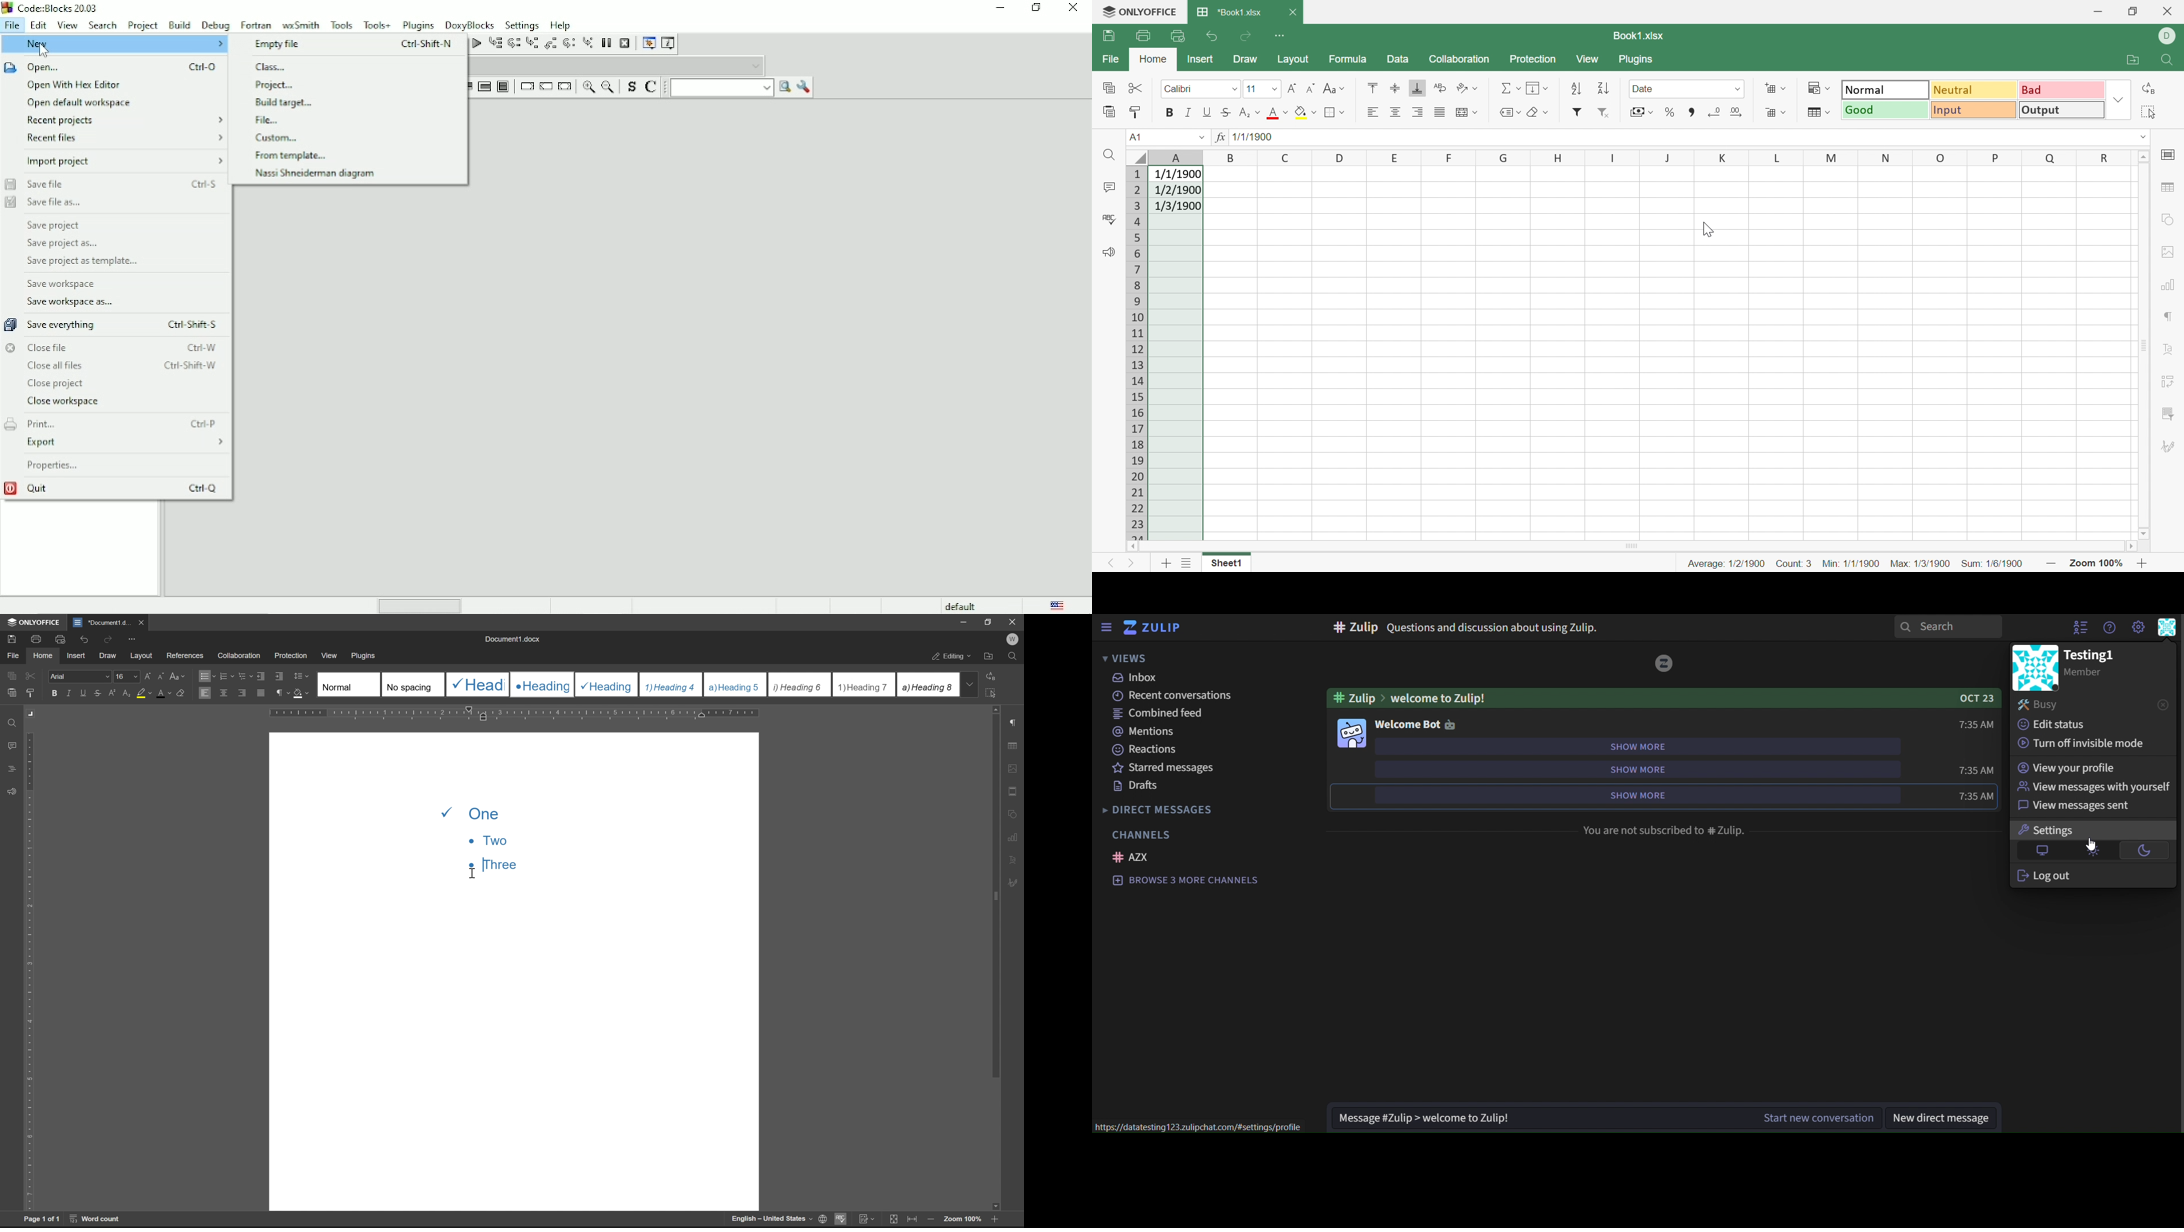 The width and height of the screenshot is (2184, 1232). I want to click on Redo, so click(1248, 35).